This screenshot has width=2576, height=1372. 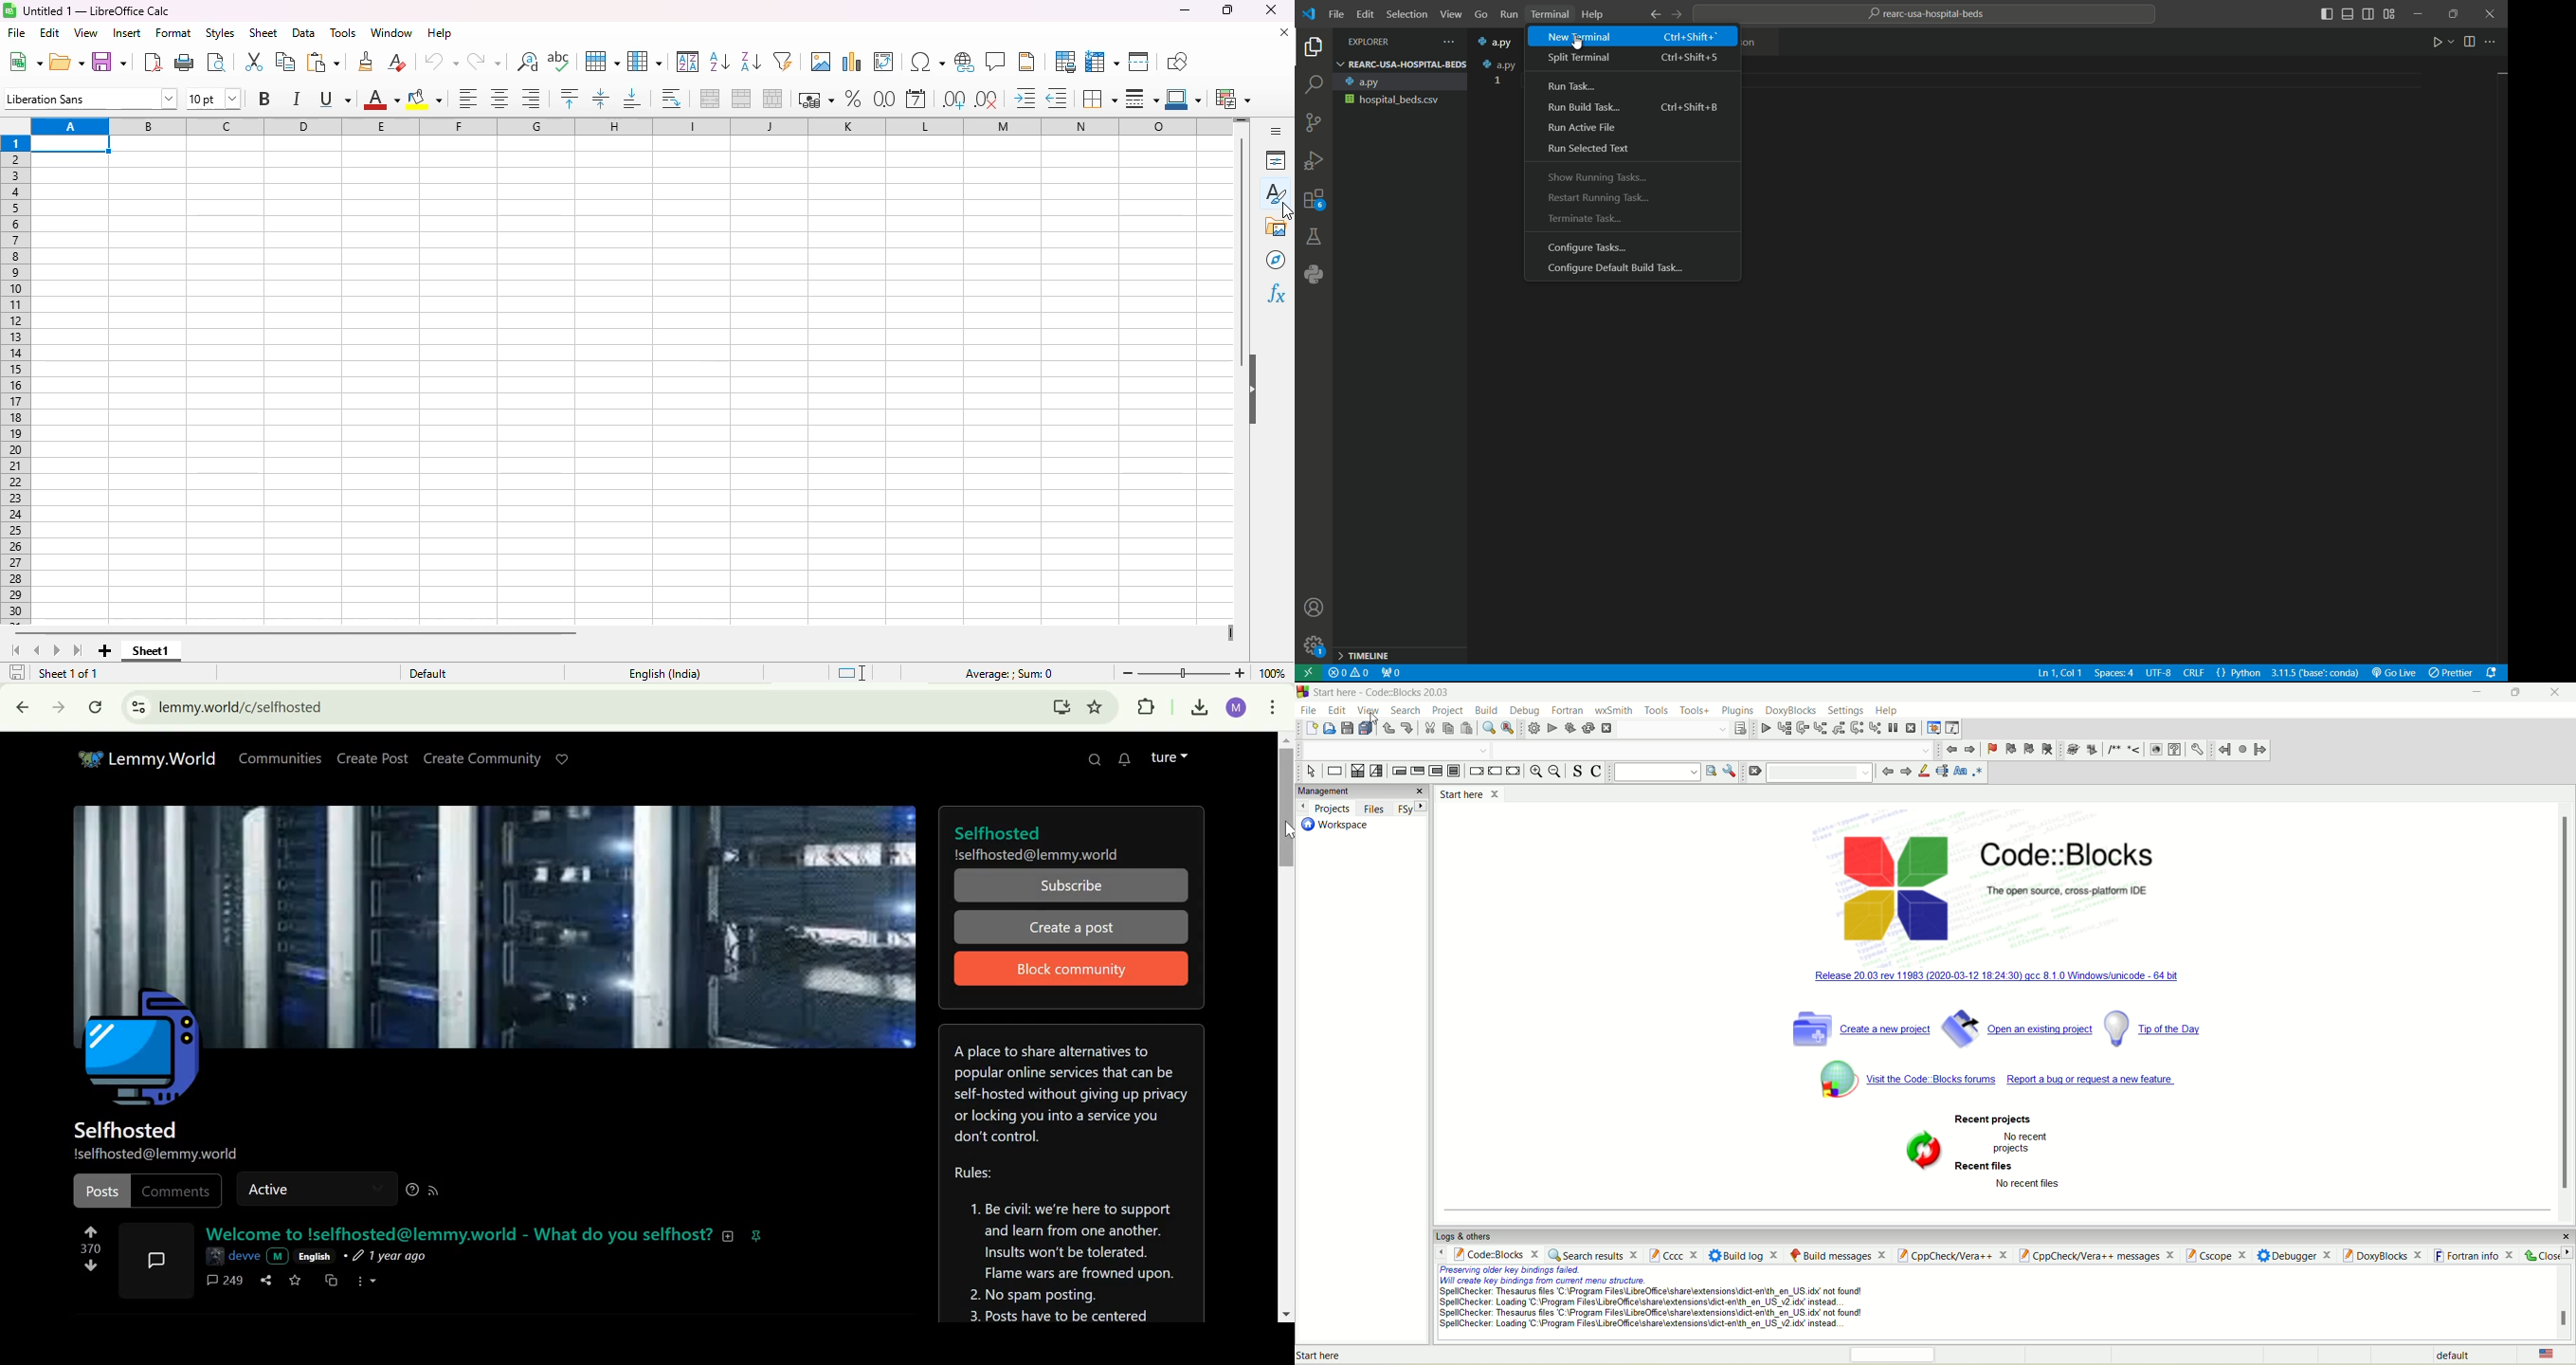 I want to click on close, so click(x=2547, y=1253).